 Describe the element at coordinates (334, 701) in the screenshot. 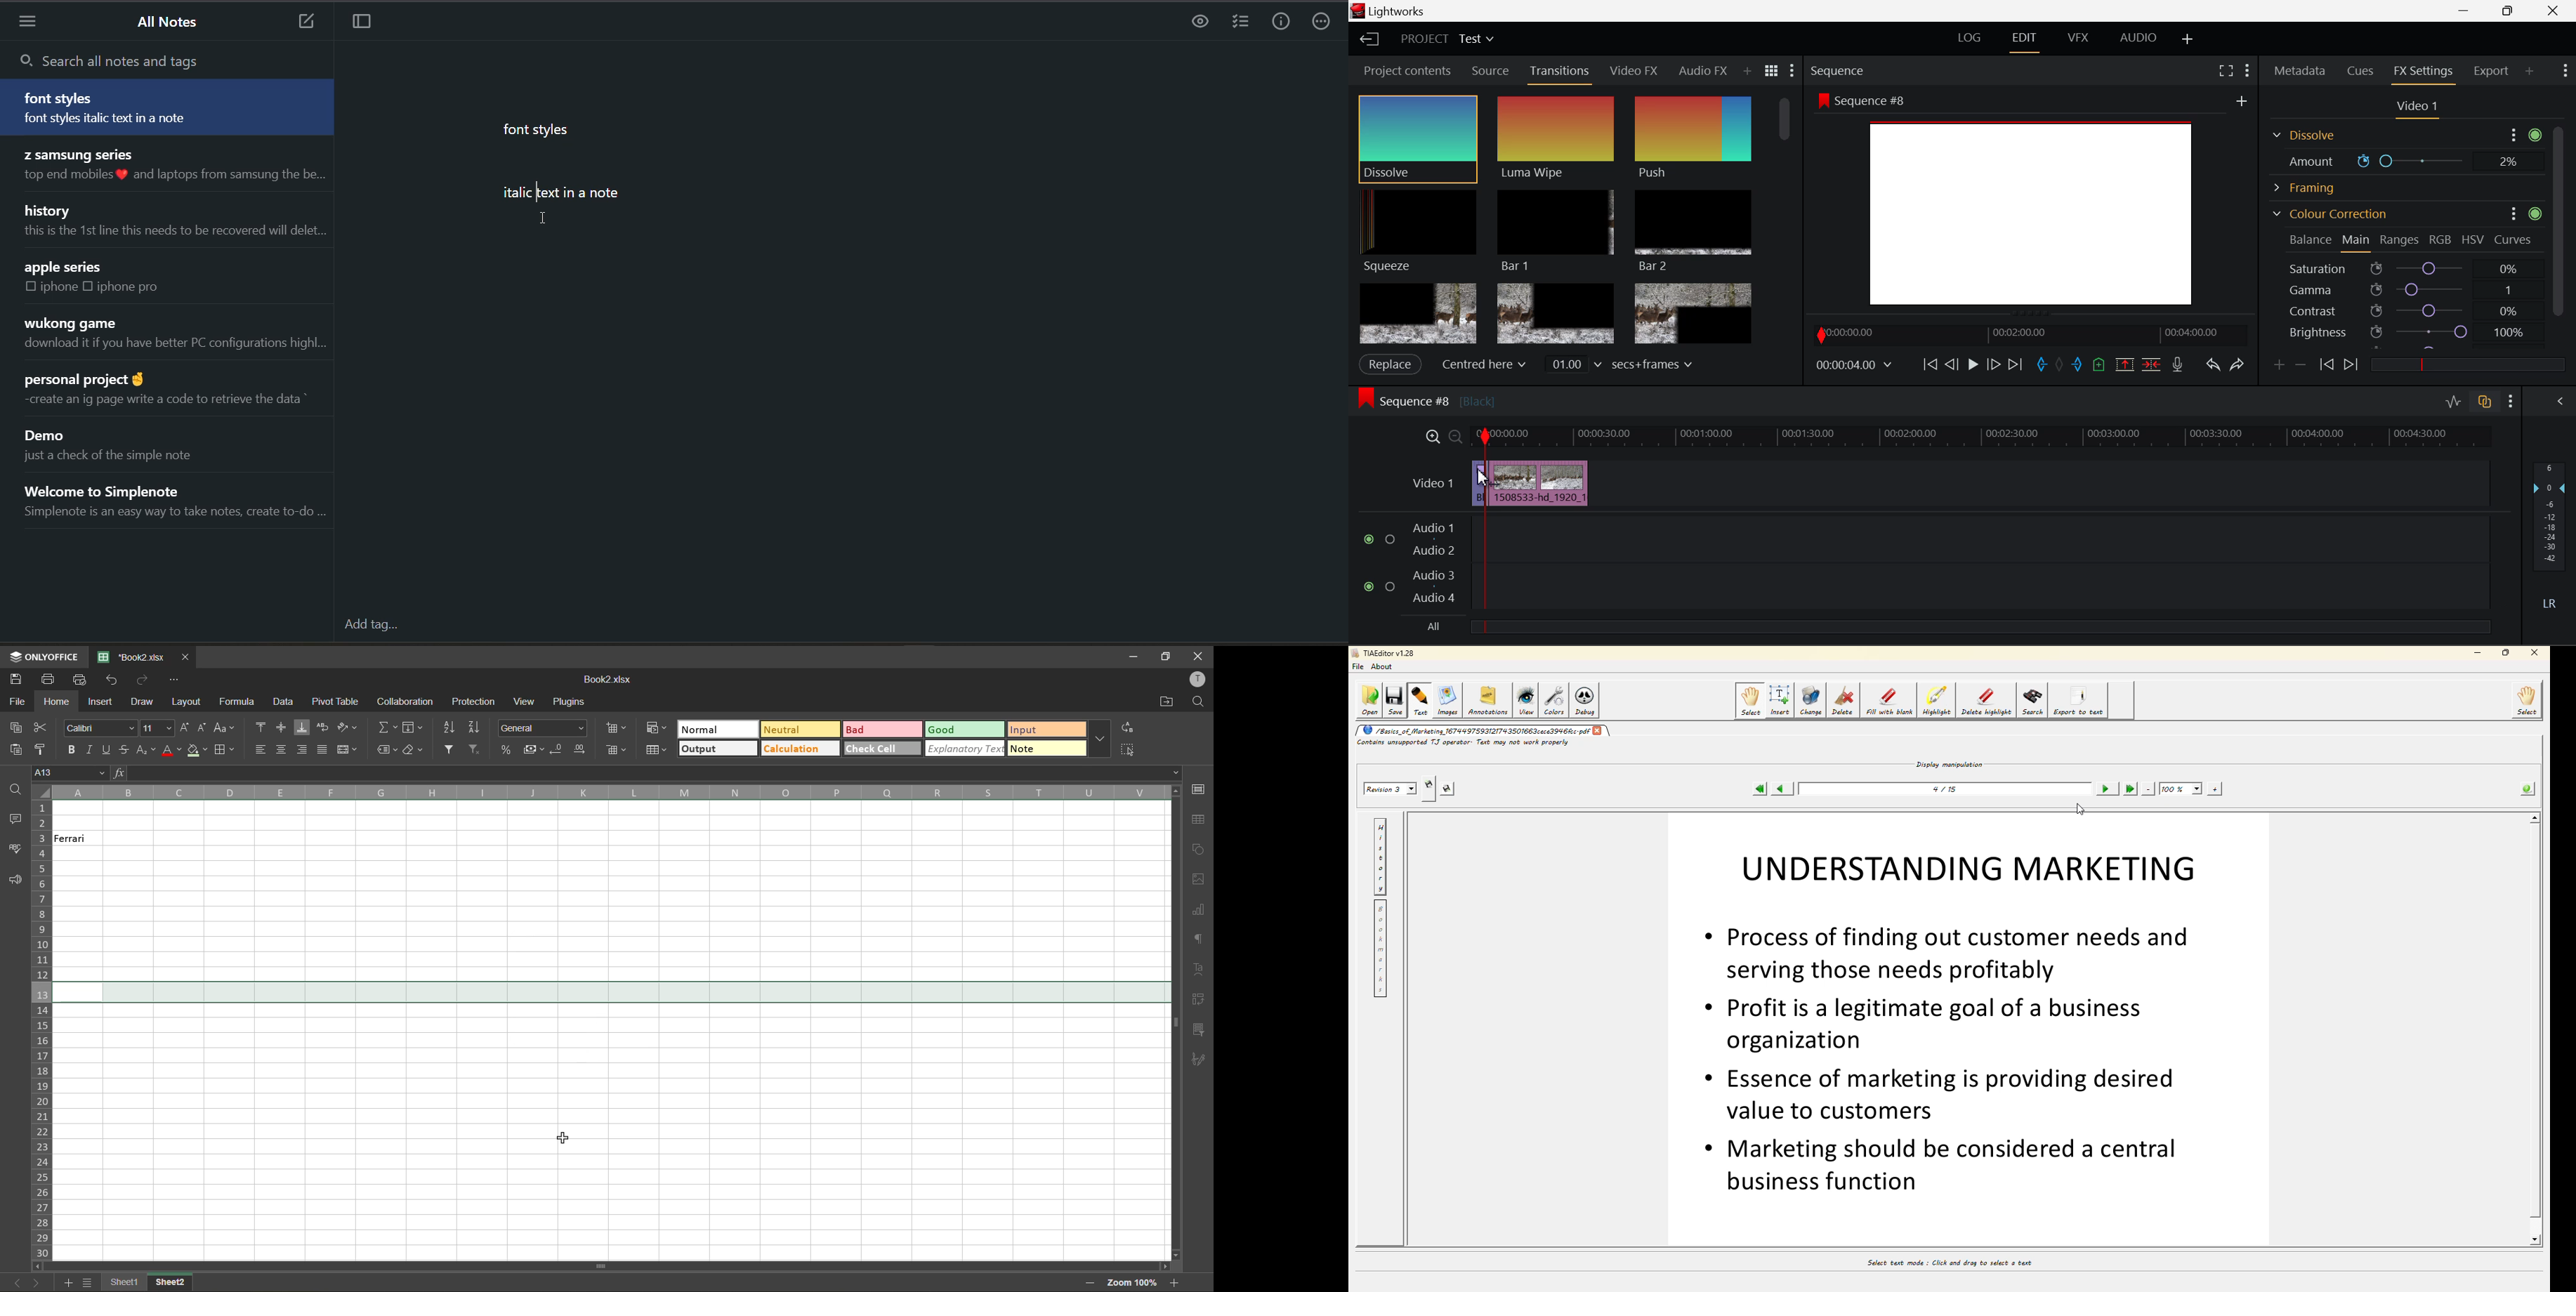

I see `pivot table` at that location.